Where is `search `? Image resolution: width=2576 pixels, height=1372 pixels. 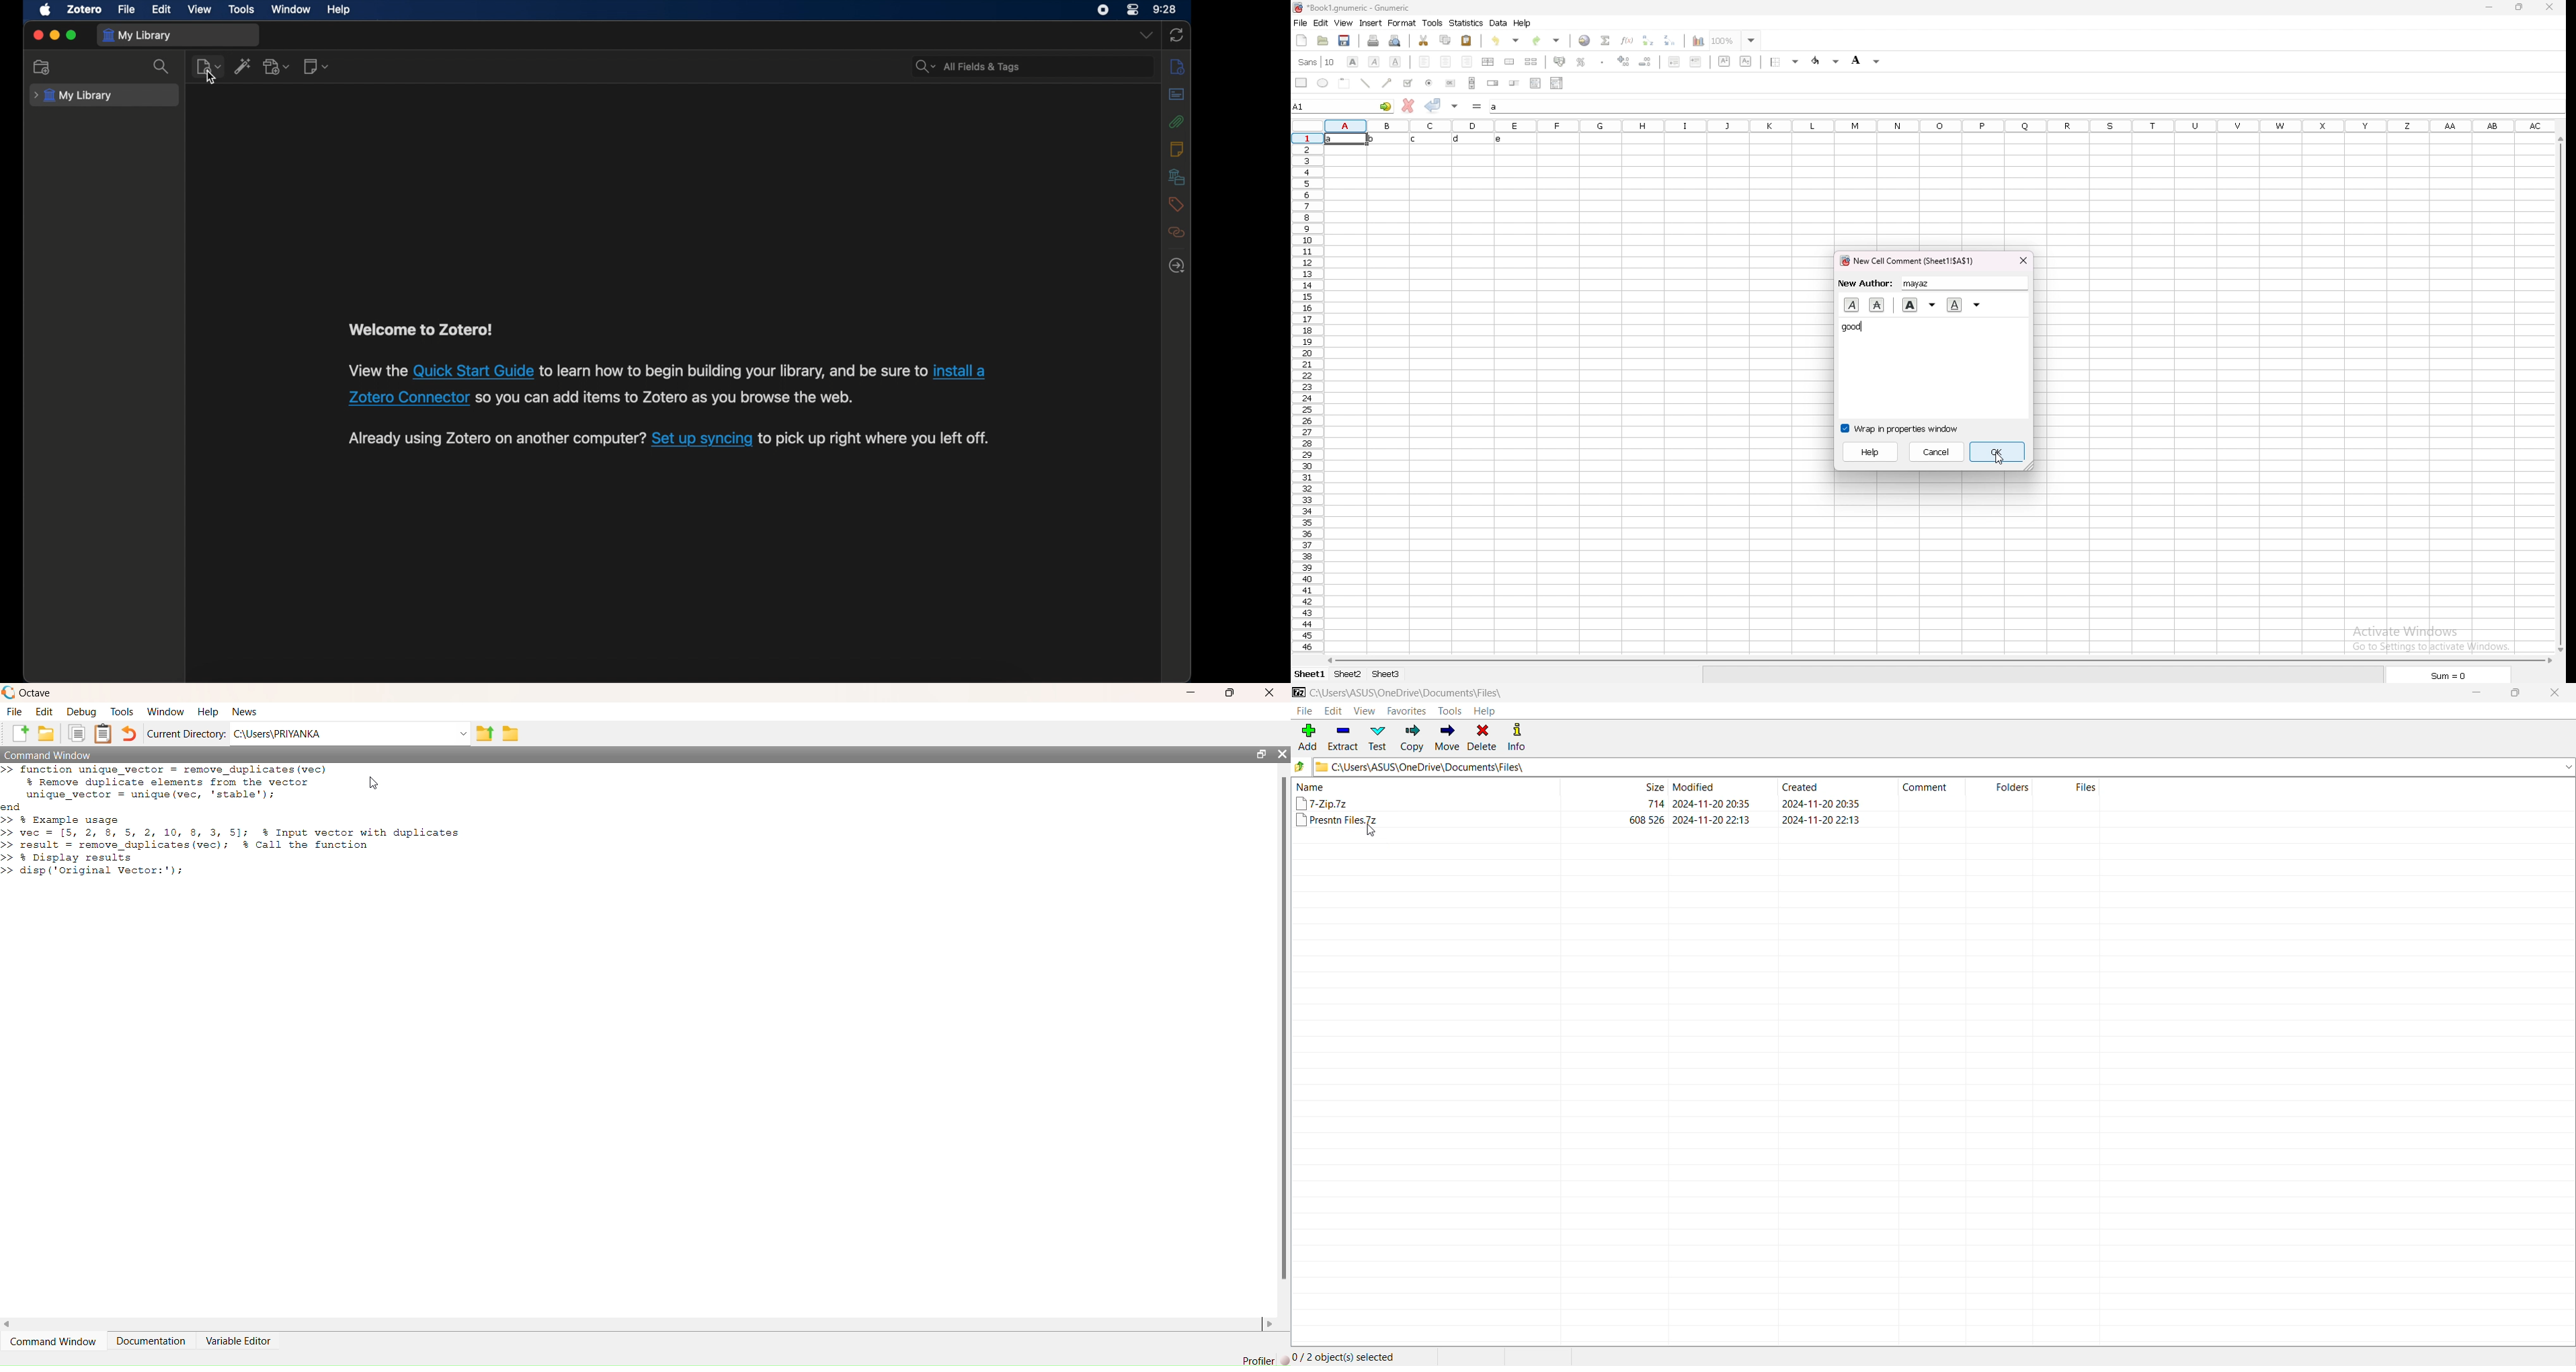 search  is located at coordinates (968, 67).